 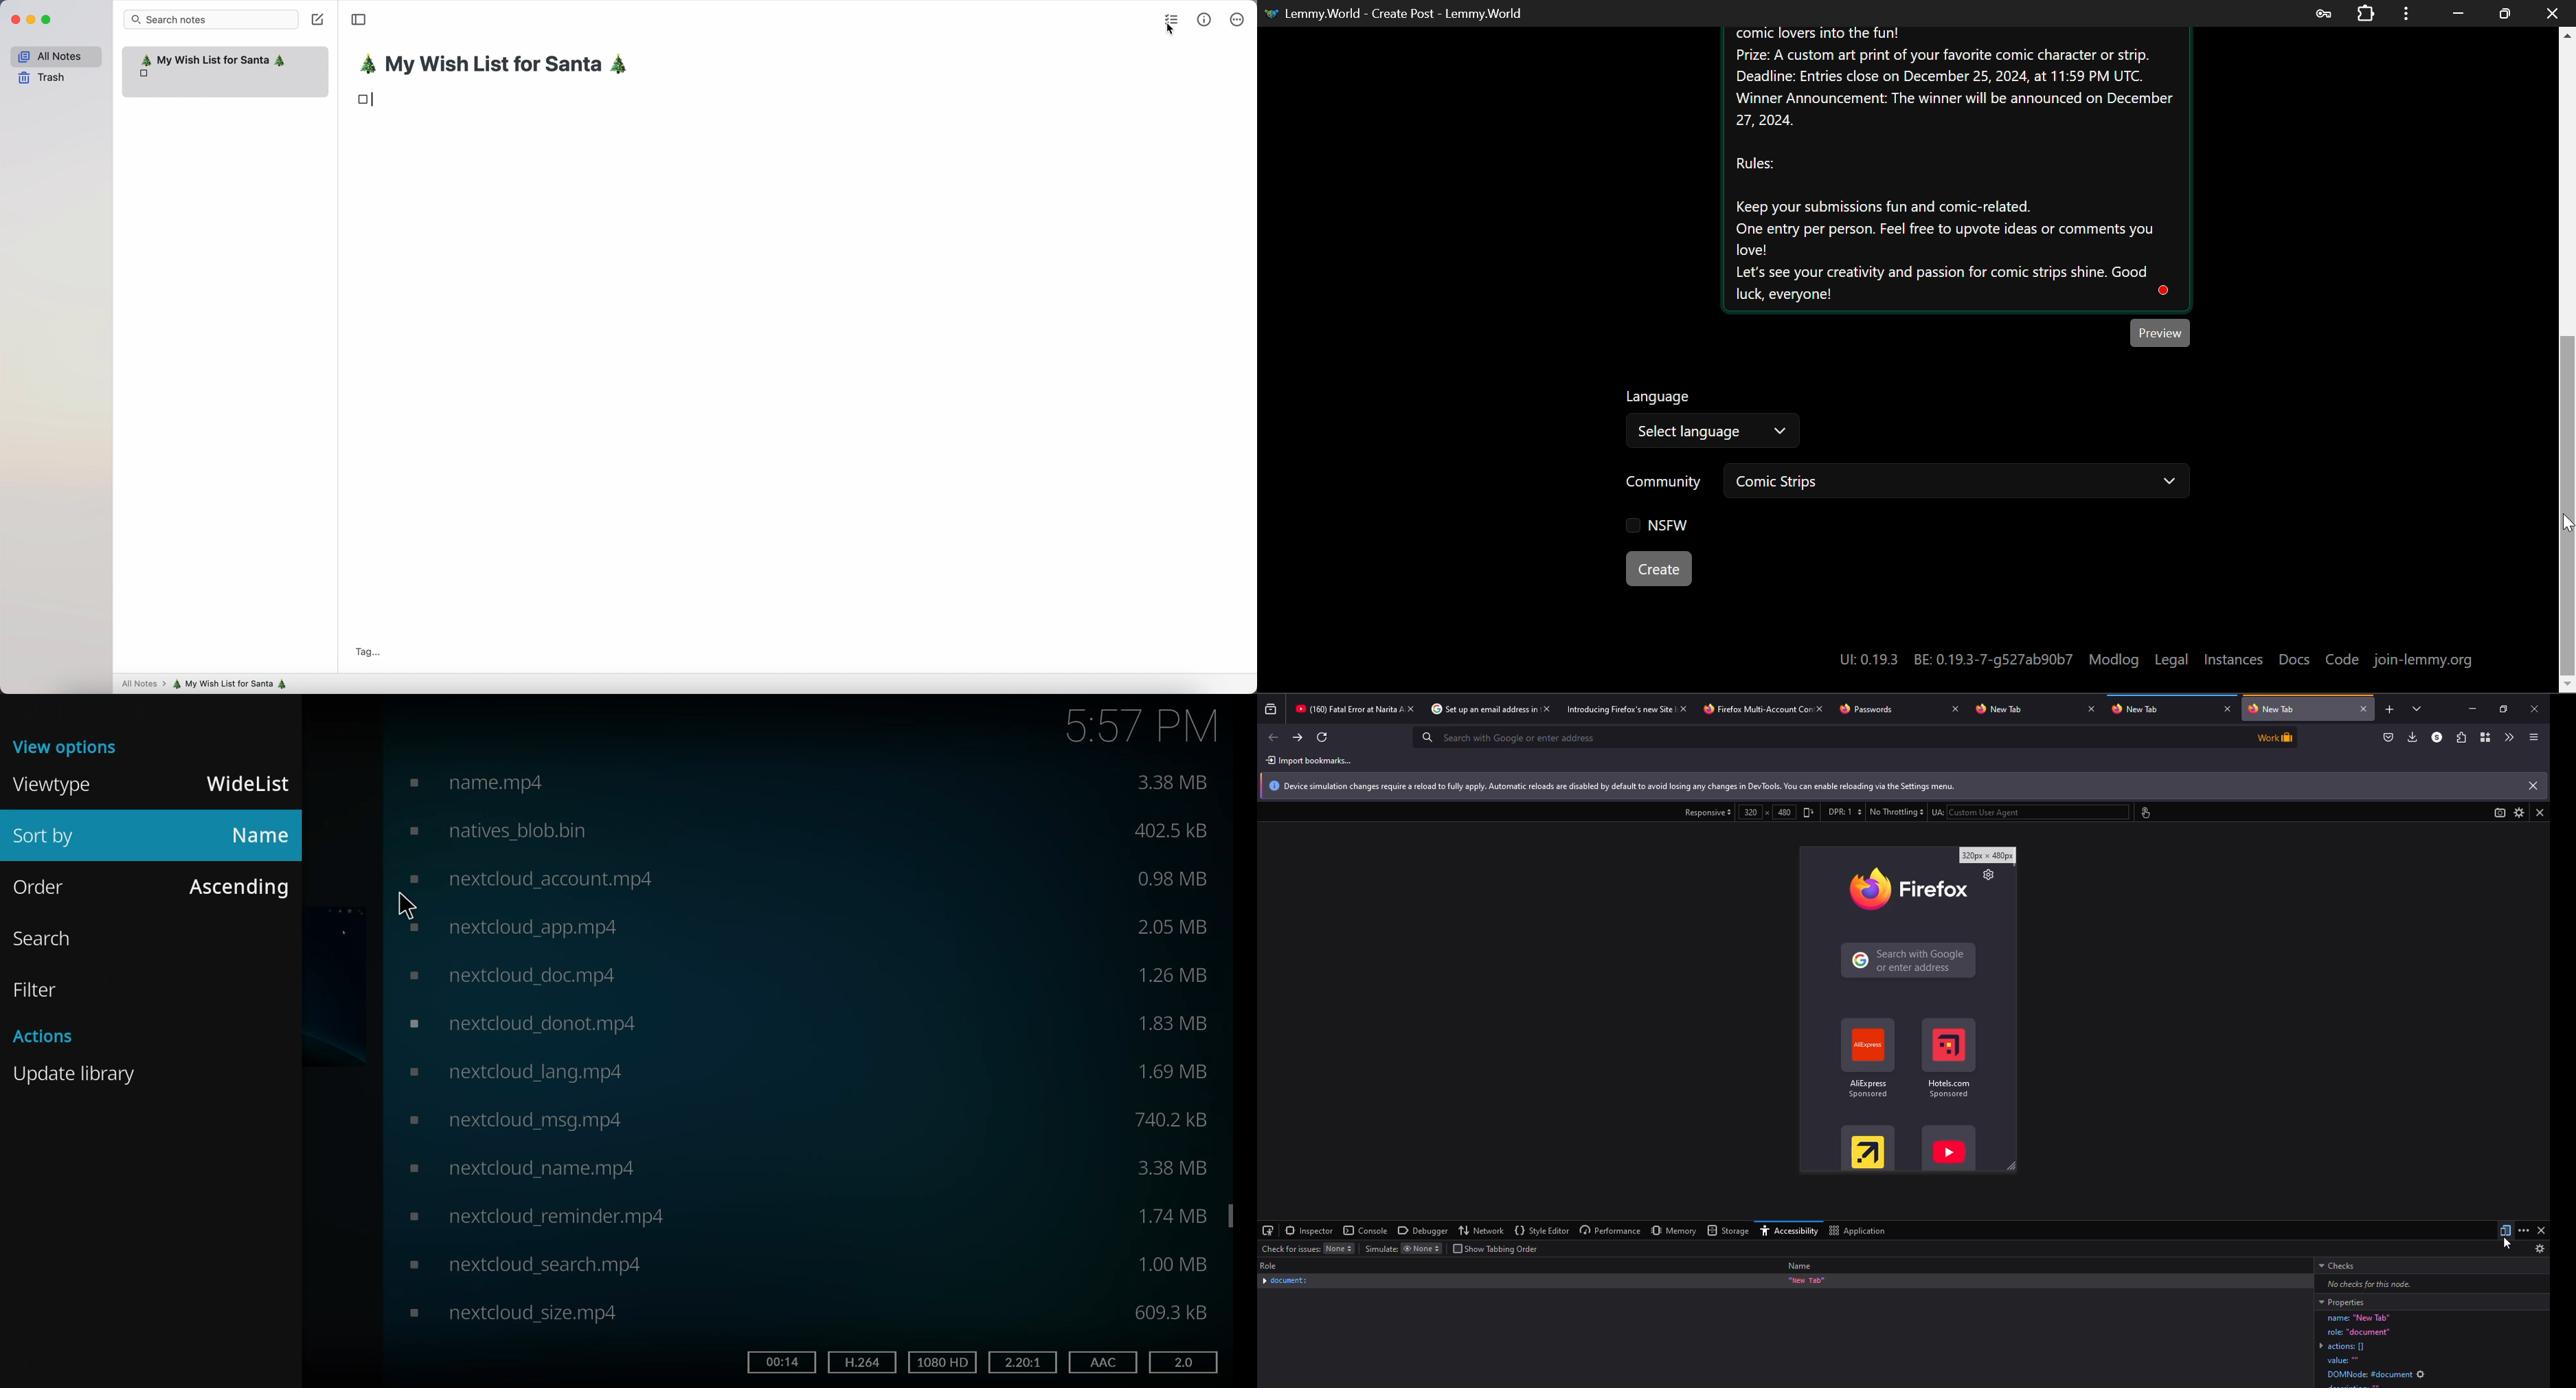 What do you see at coordinates (1345, 709) in the screenshot?
I see `tab` at bounding box center [1345, 709].